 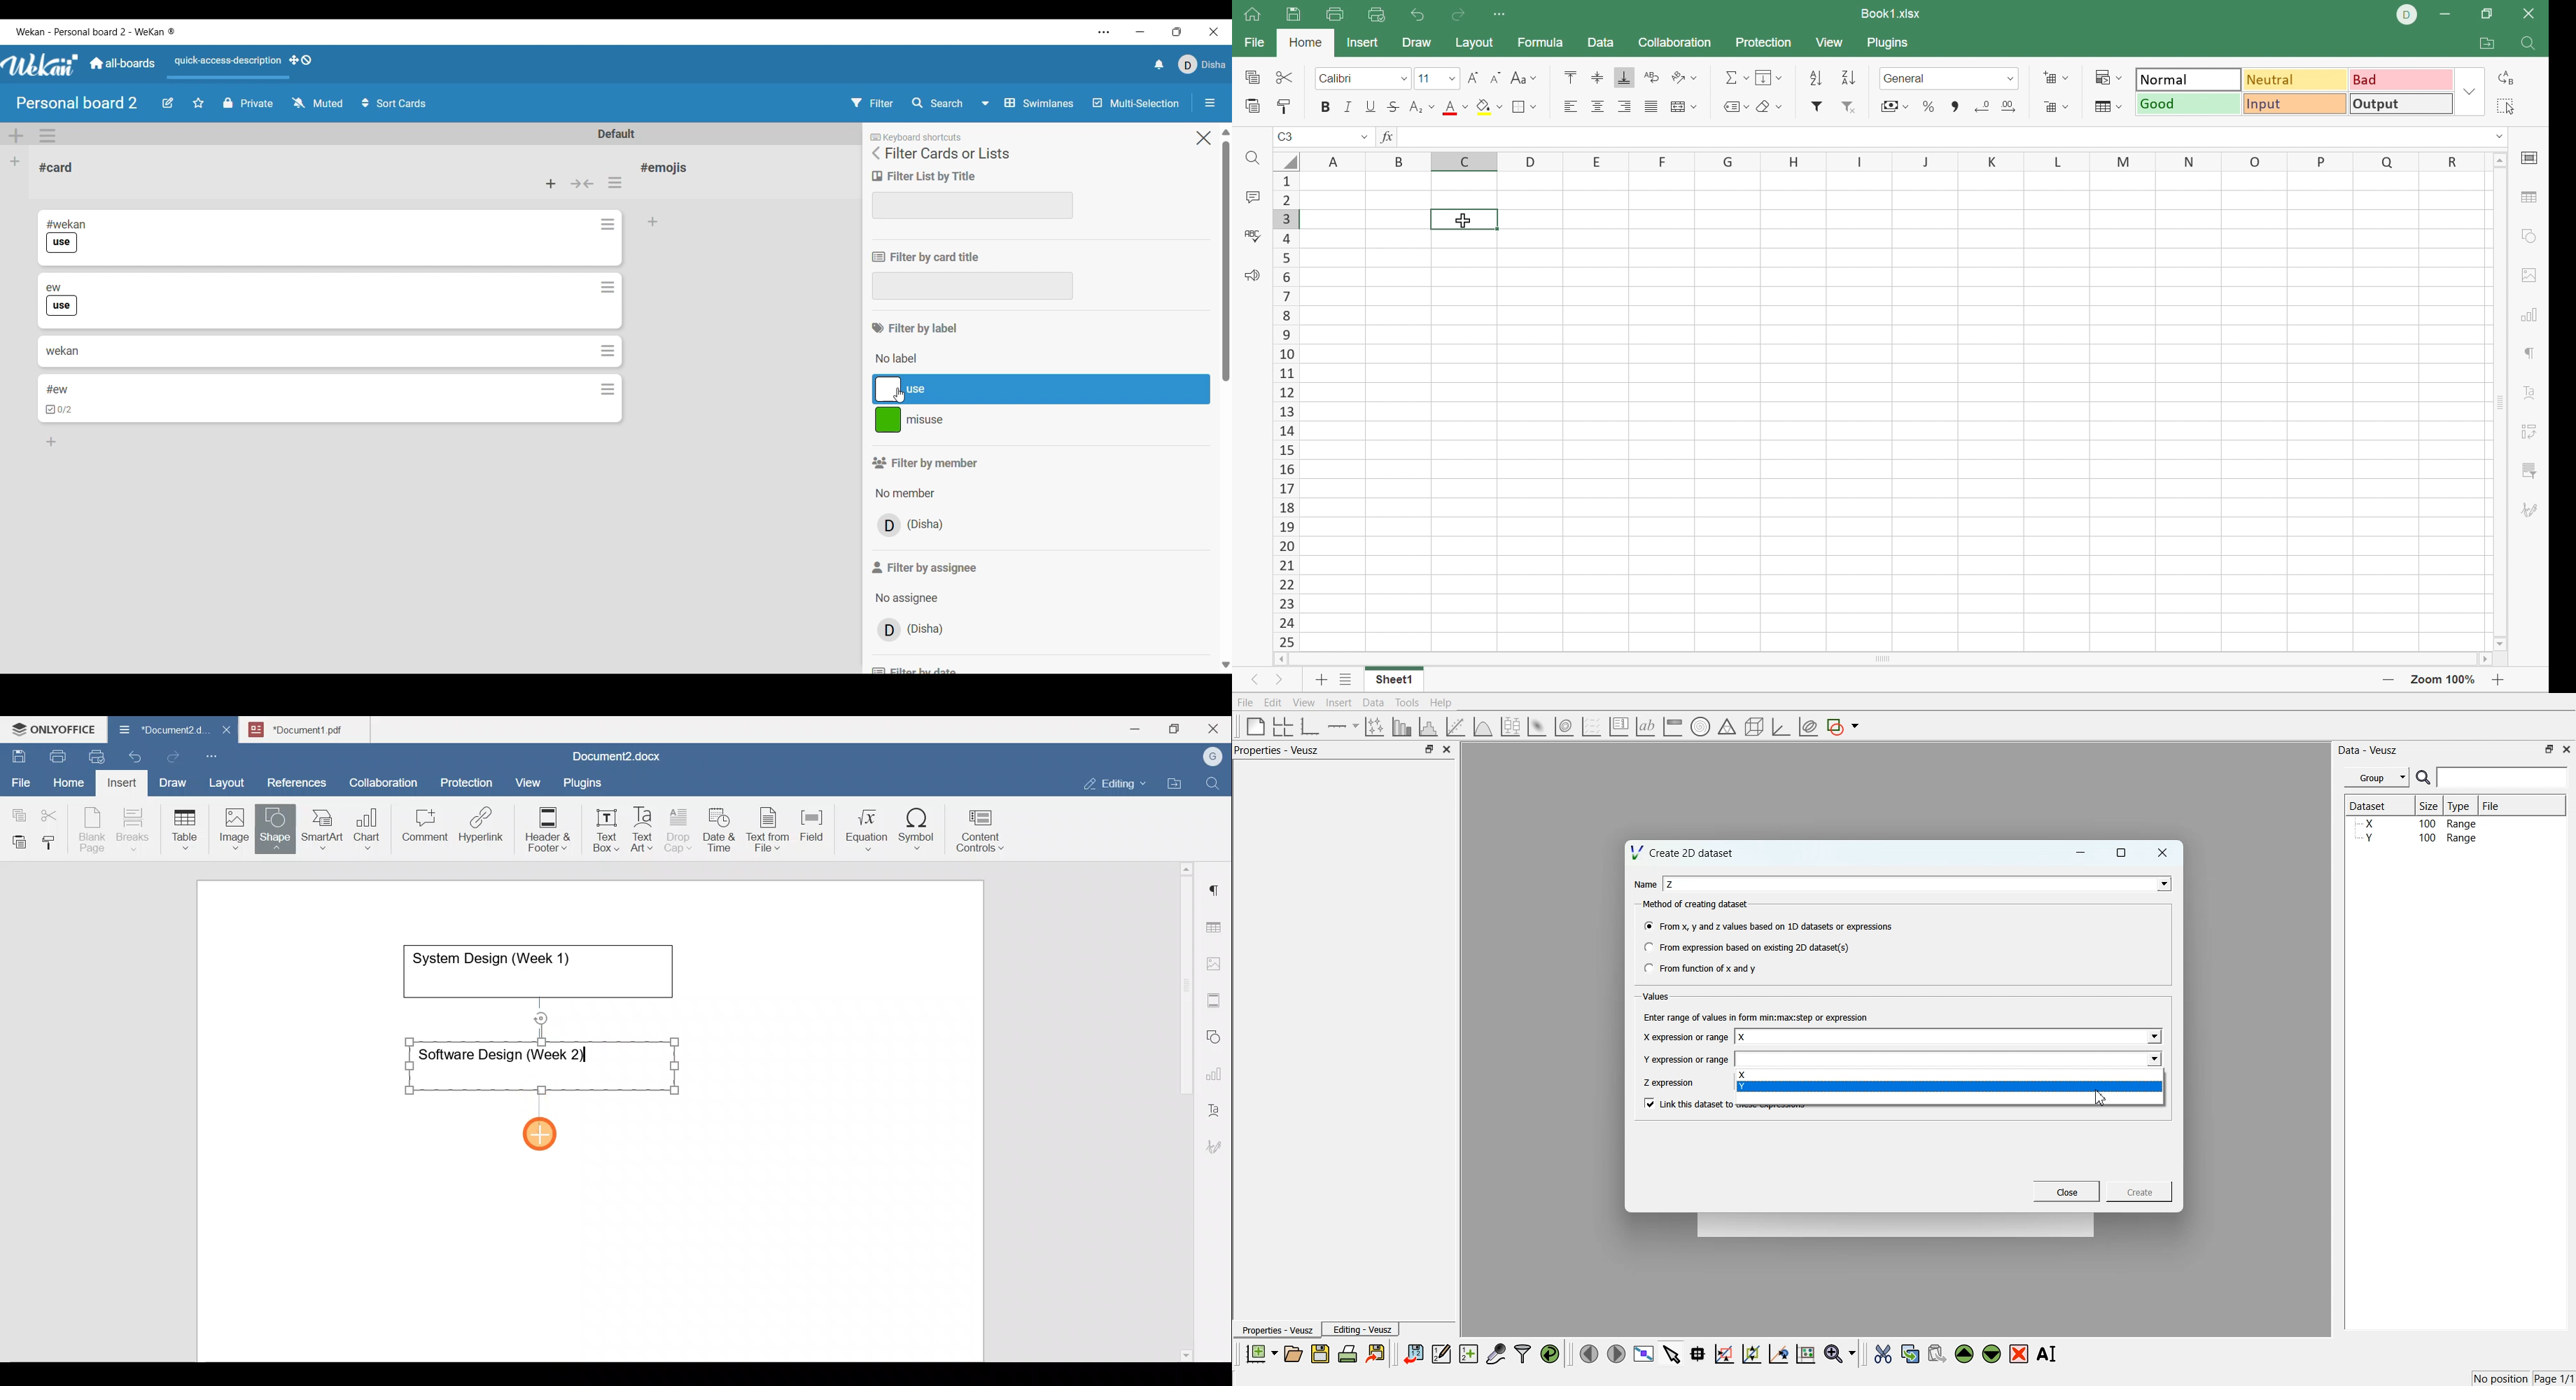 I want to click on Save, so click(x=18, y=753).